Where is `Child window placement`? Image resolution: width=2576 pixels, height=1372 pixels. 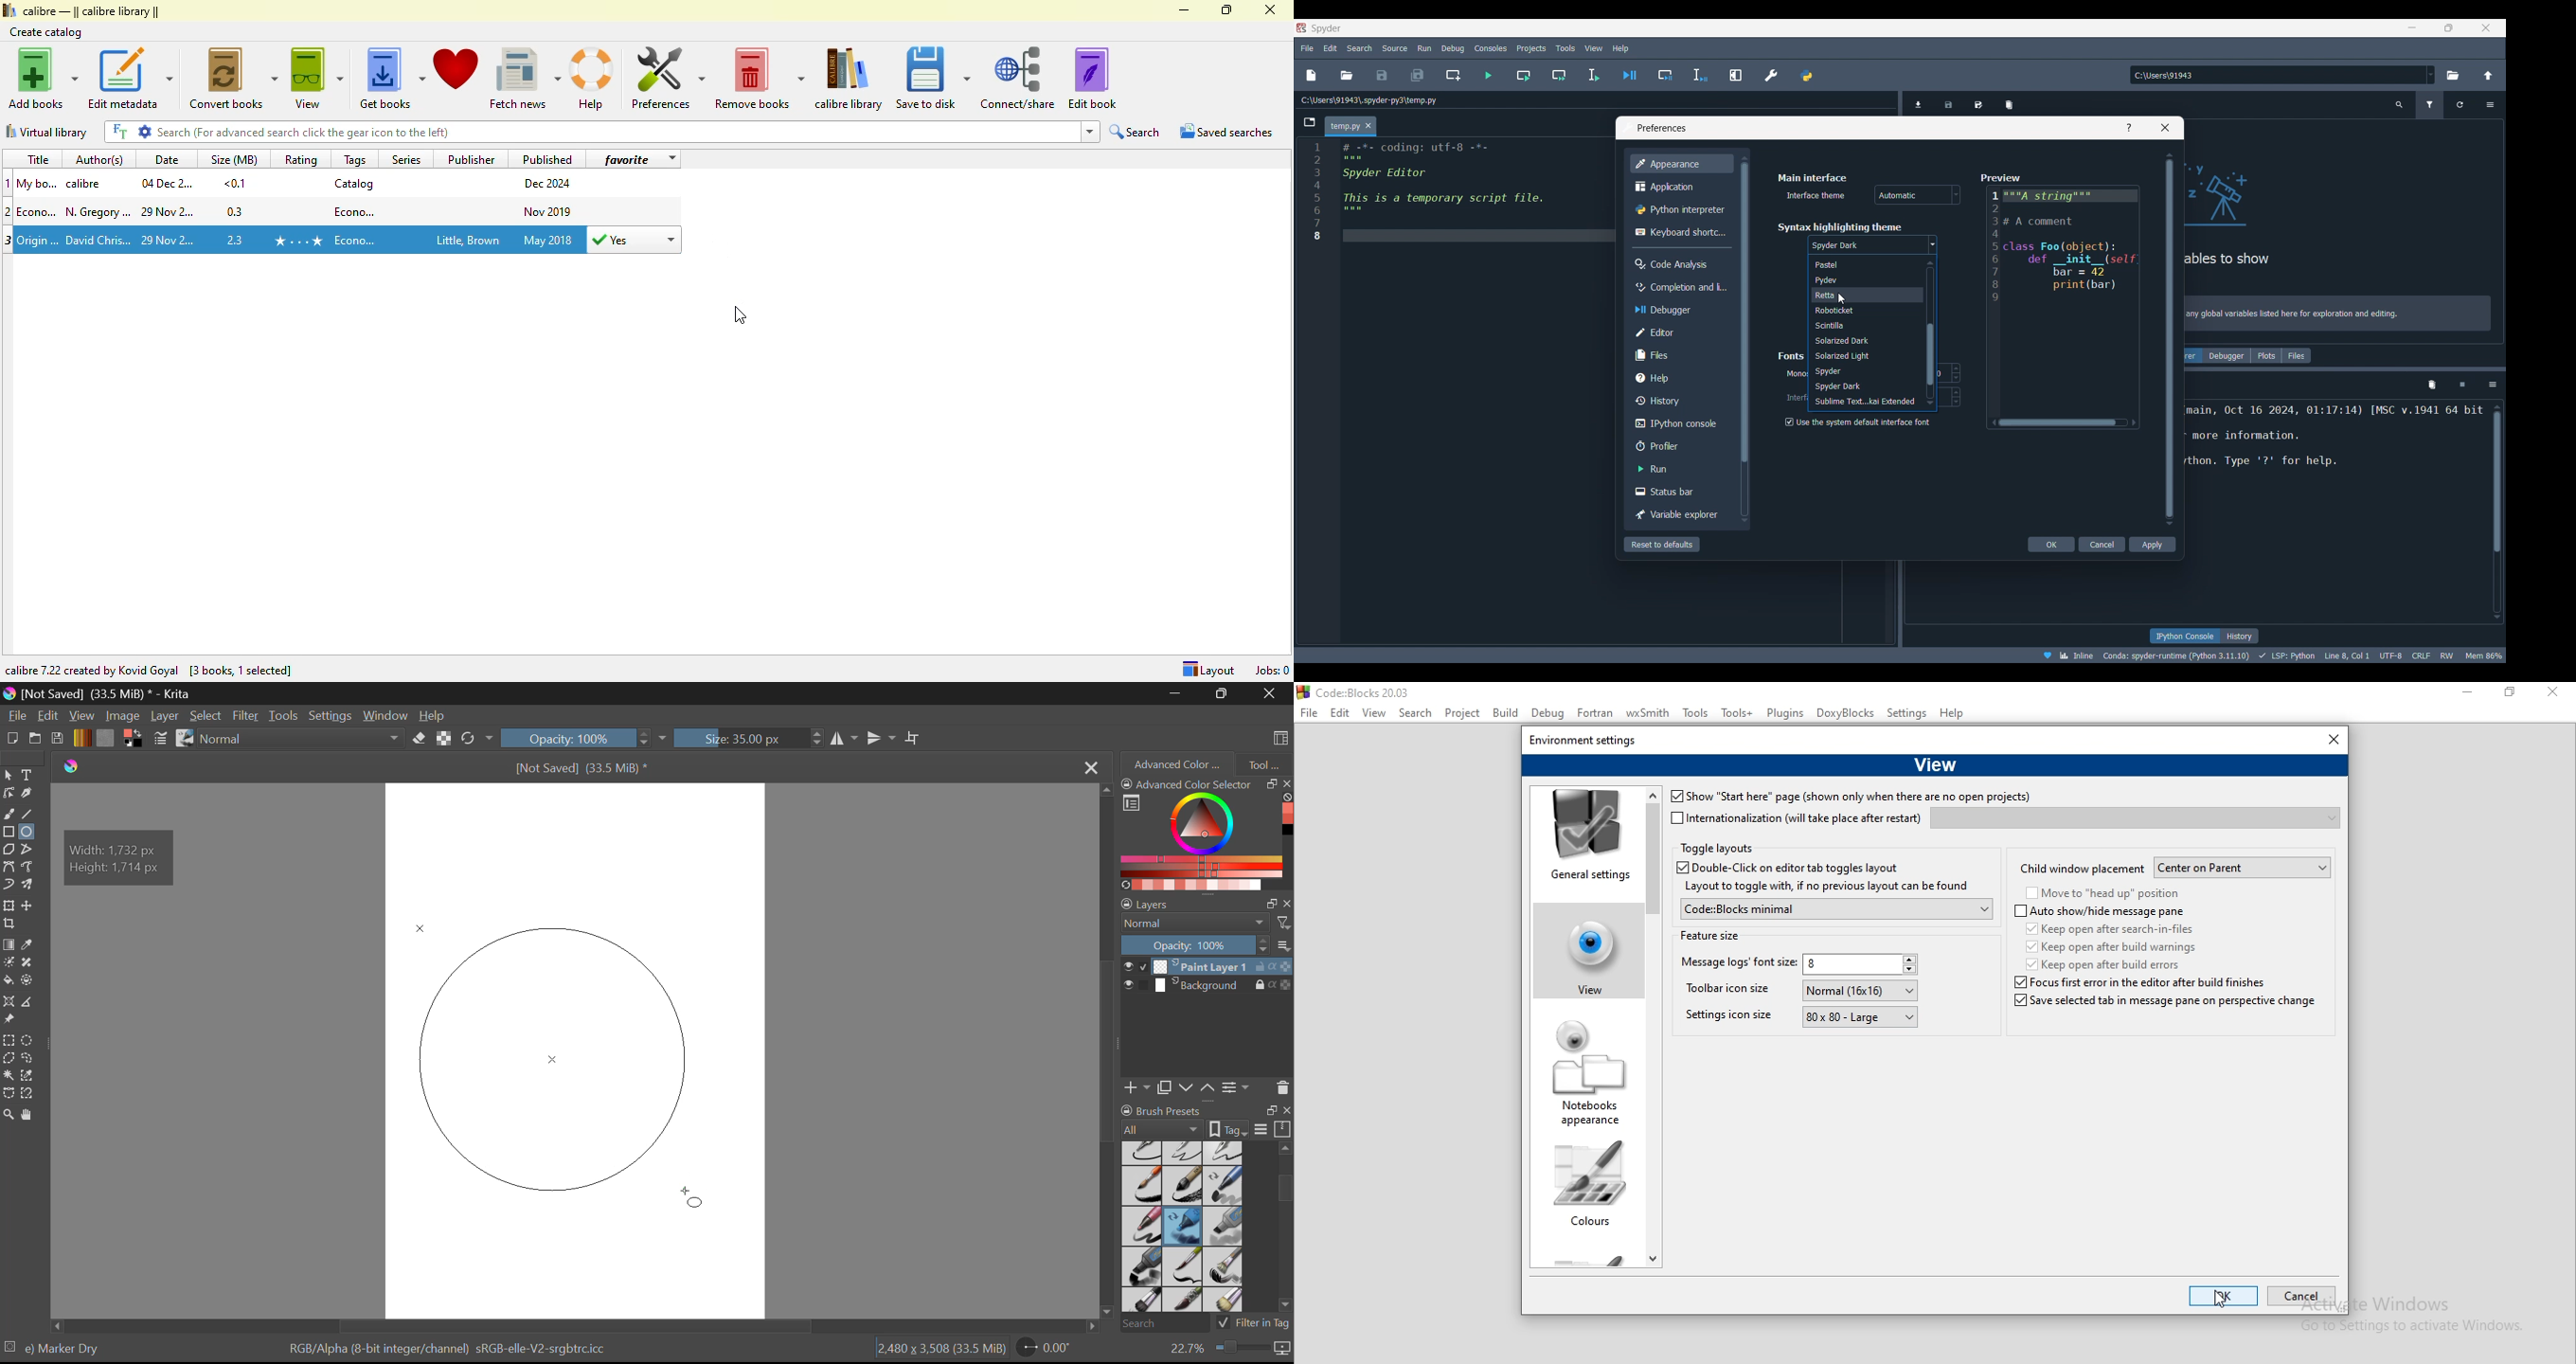
Child window placement is located at coordinates (2083, 867).